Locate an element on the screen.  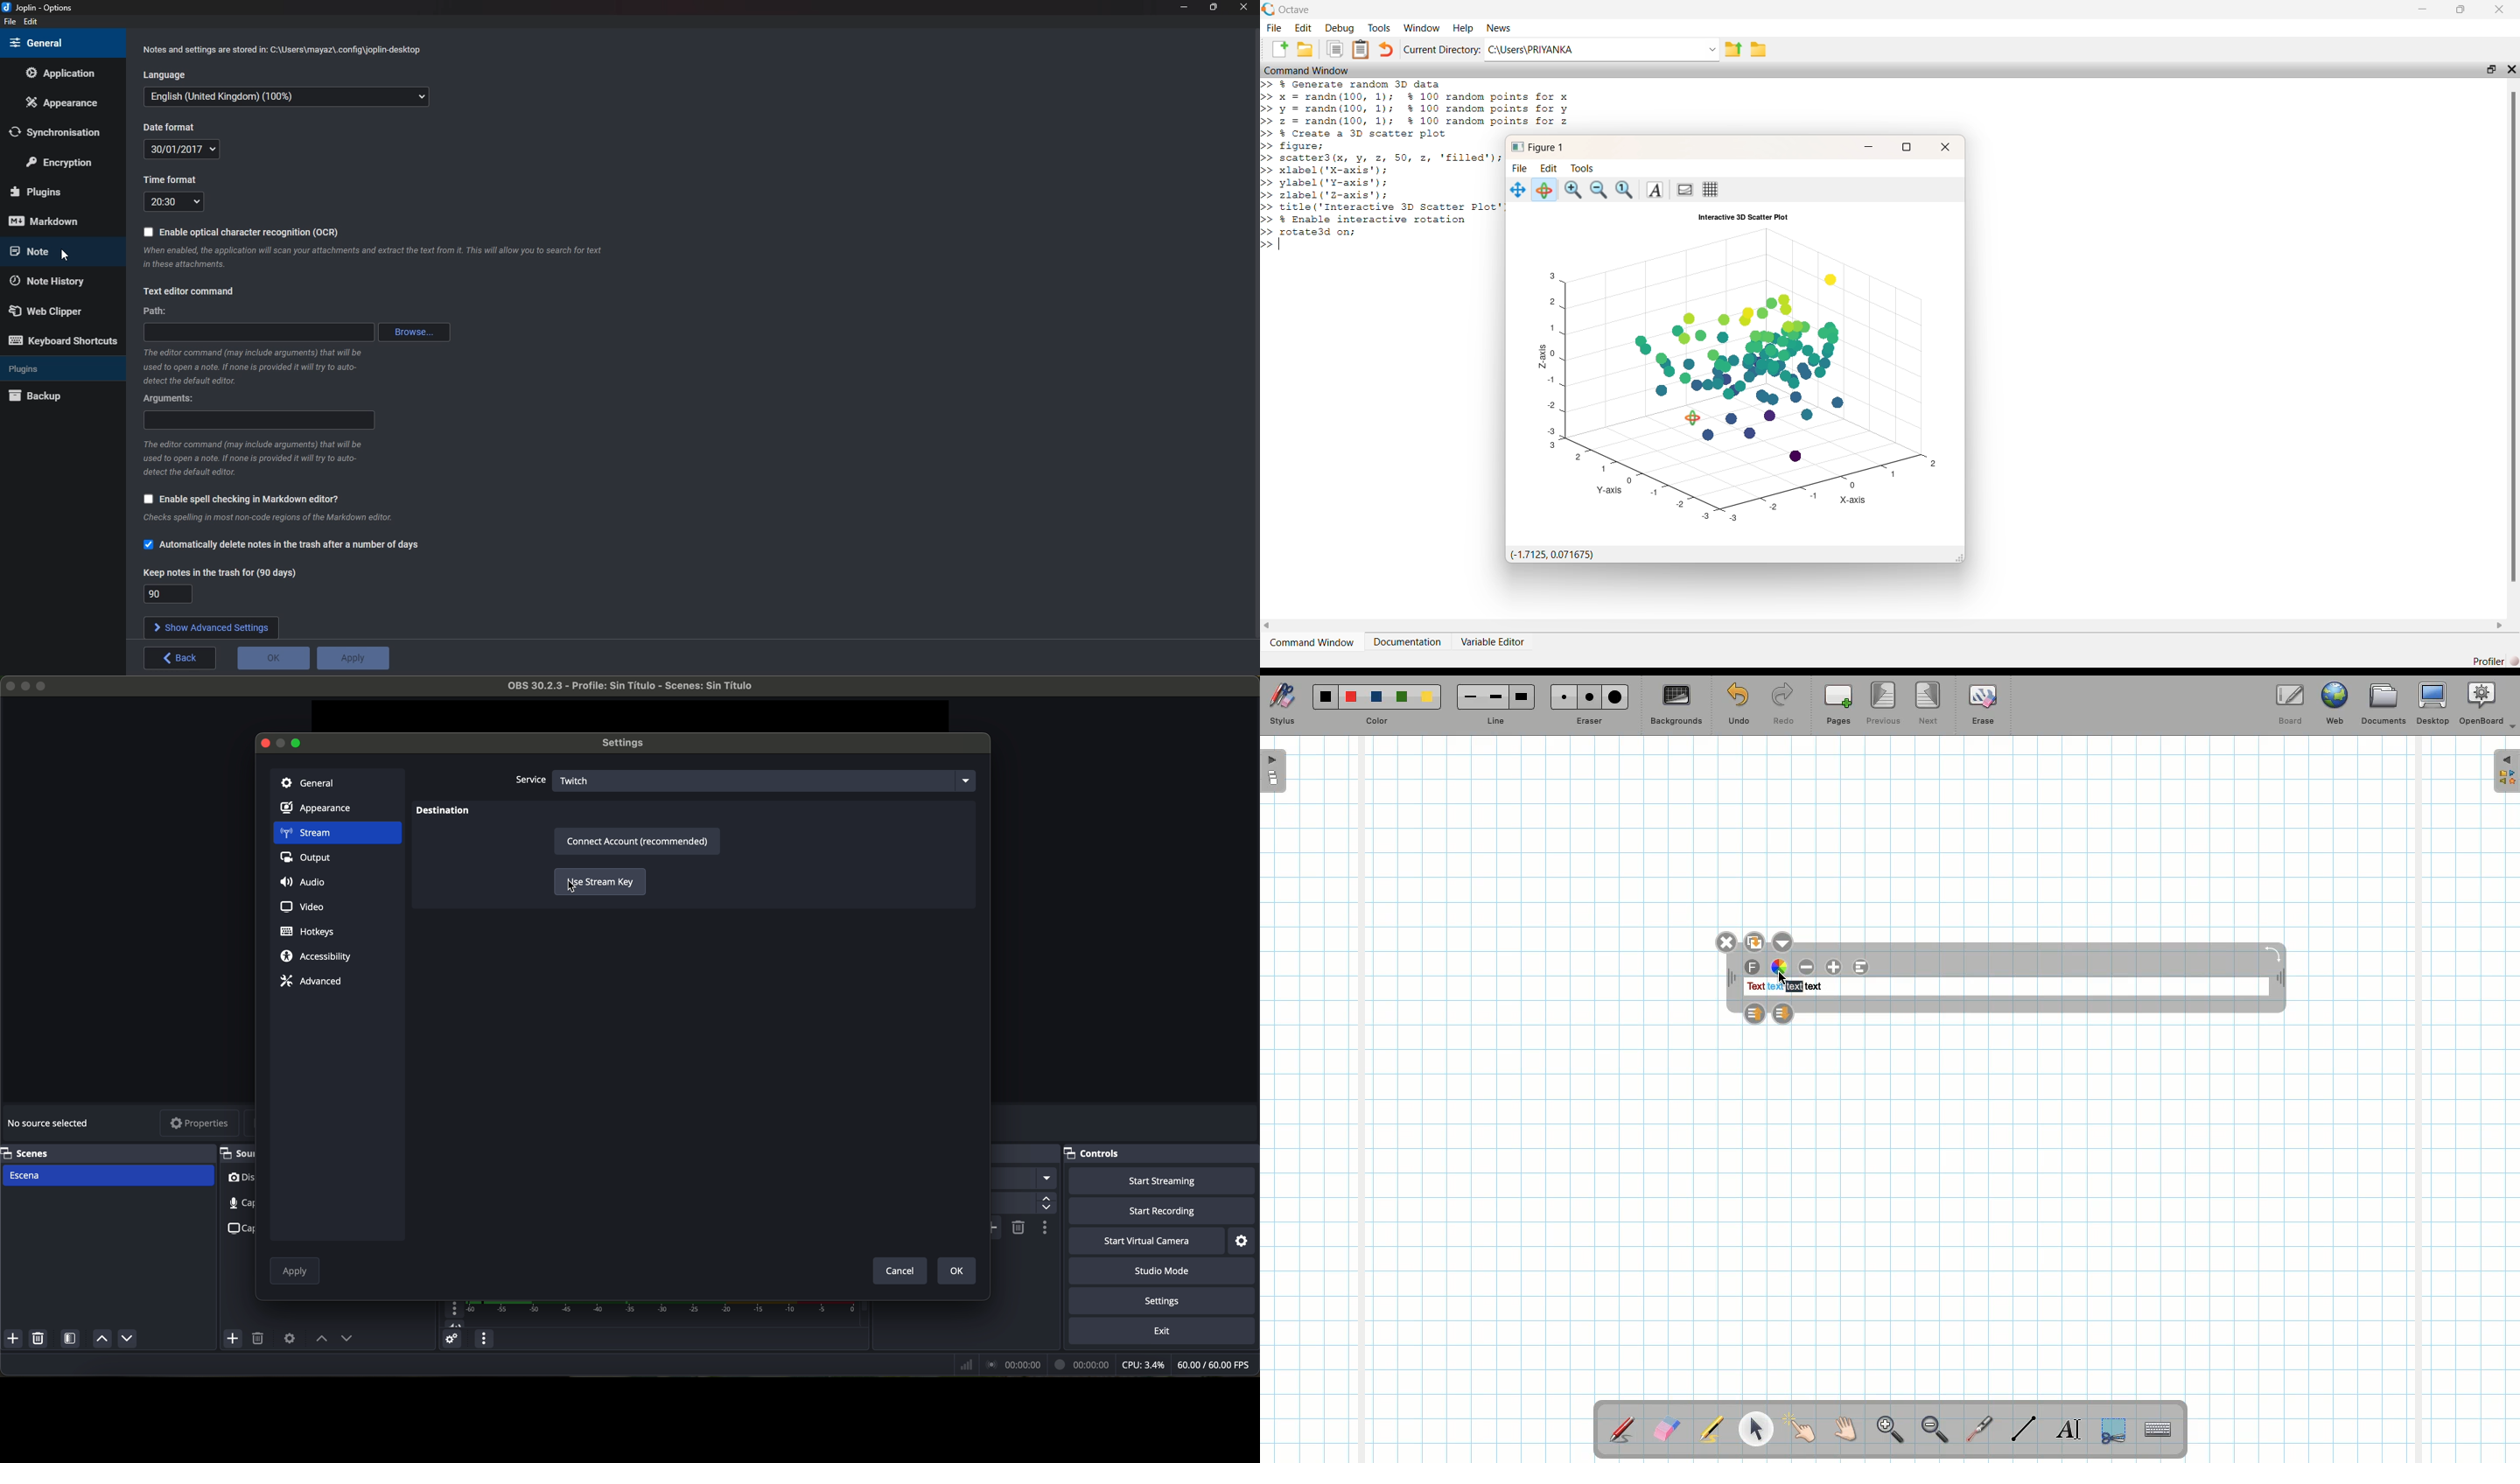
data is located at coordinates (1104, 1365).